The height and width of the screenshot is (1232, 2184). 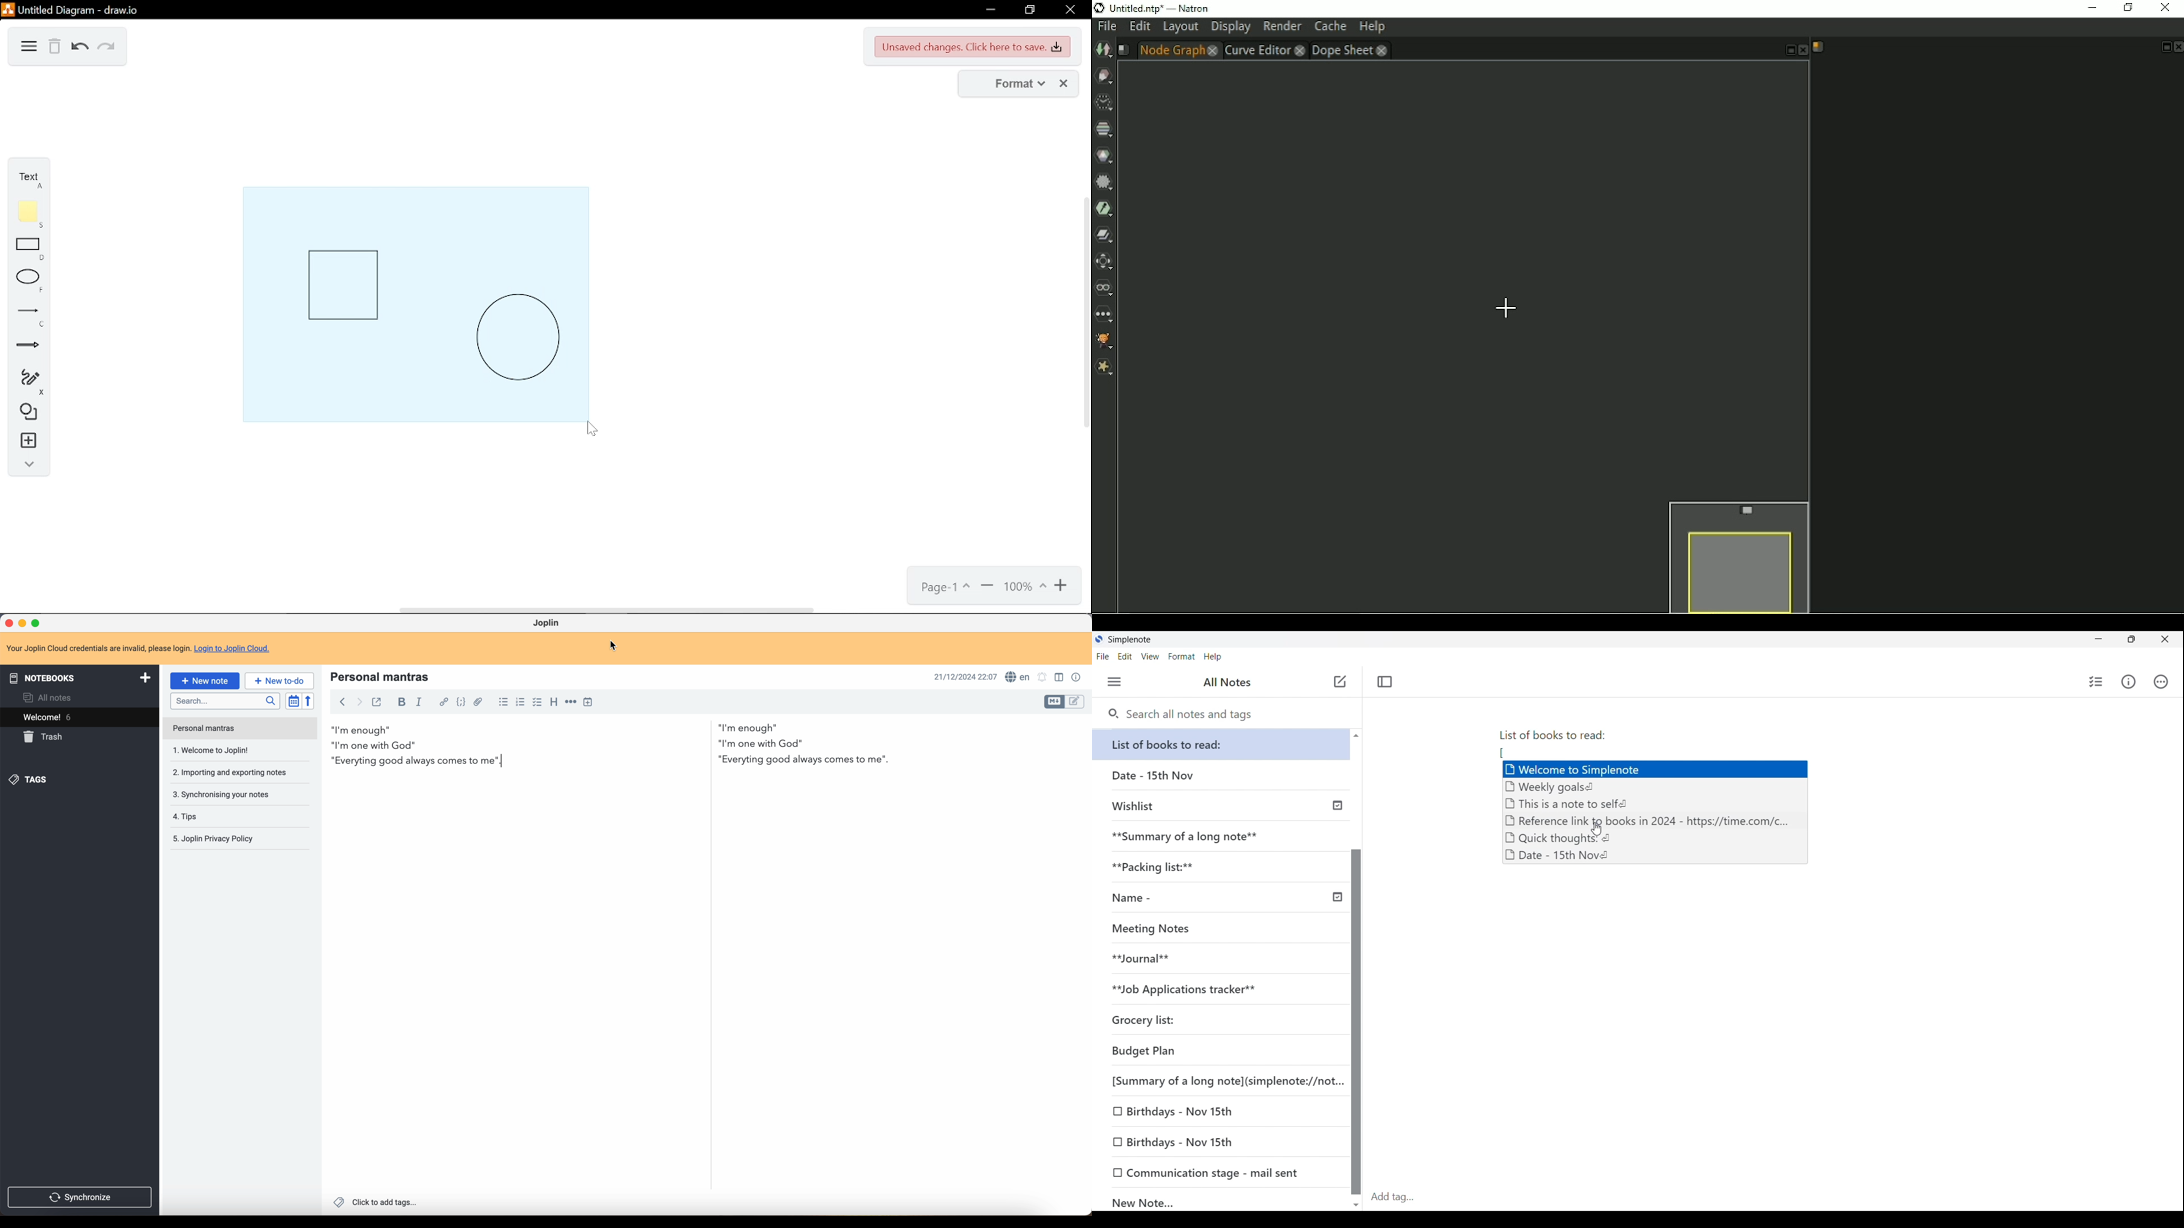 What do you see at coordinates (1043, 677) in the screenshot?
I see `set alarm` at bounding box center [1043, 677].